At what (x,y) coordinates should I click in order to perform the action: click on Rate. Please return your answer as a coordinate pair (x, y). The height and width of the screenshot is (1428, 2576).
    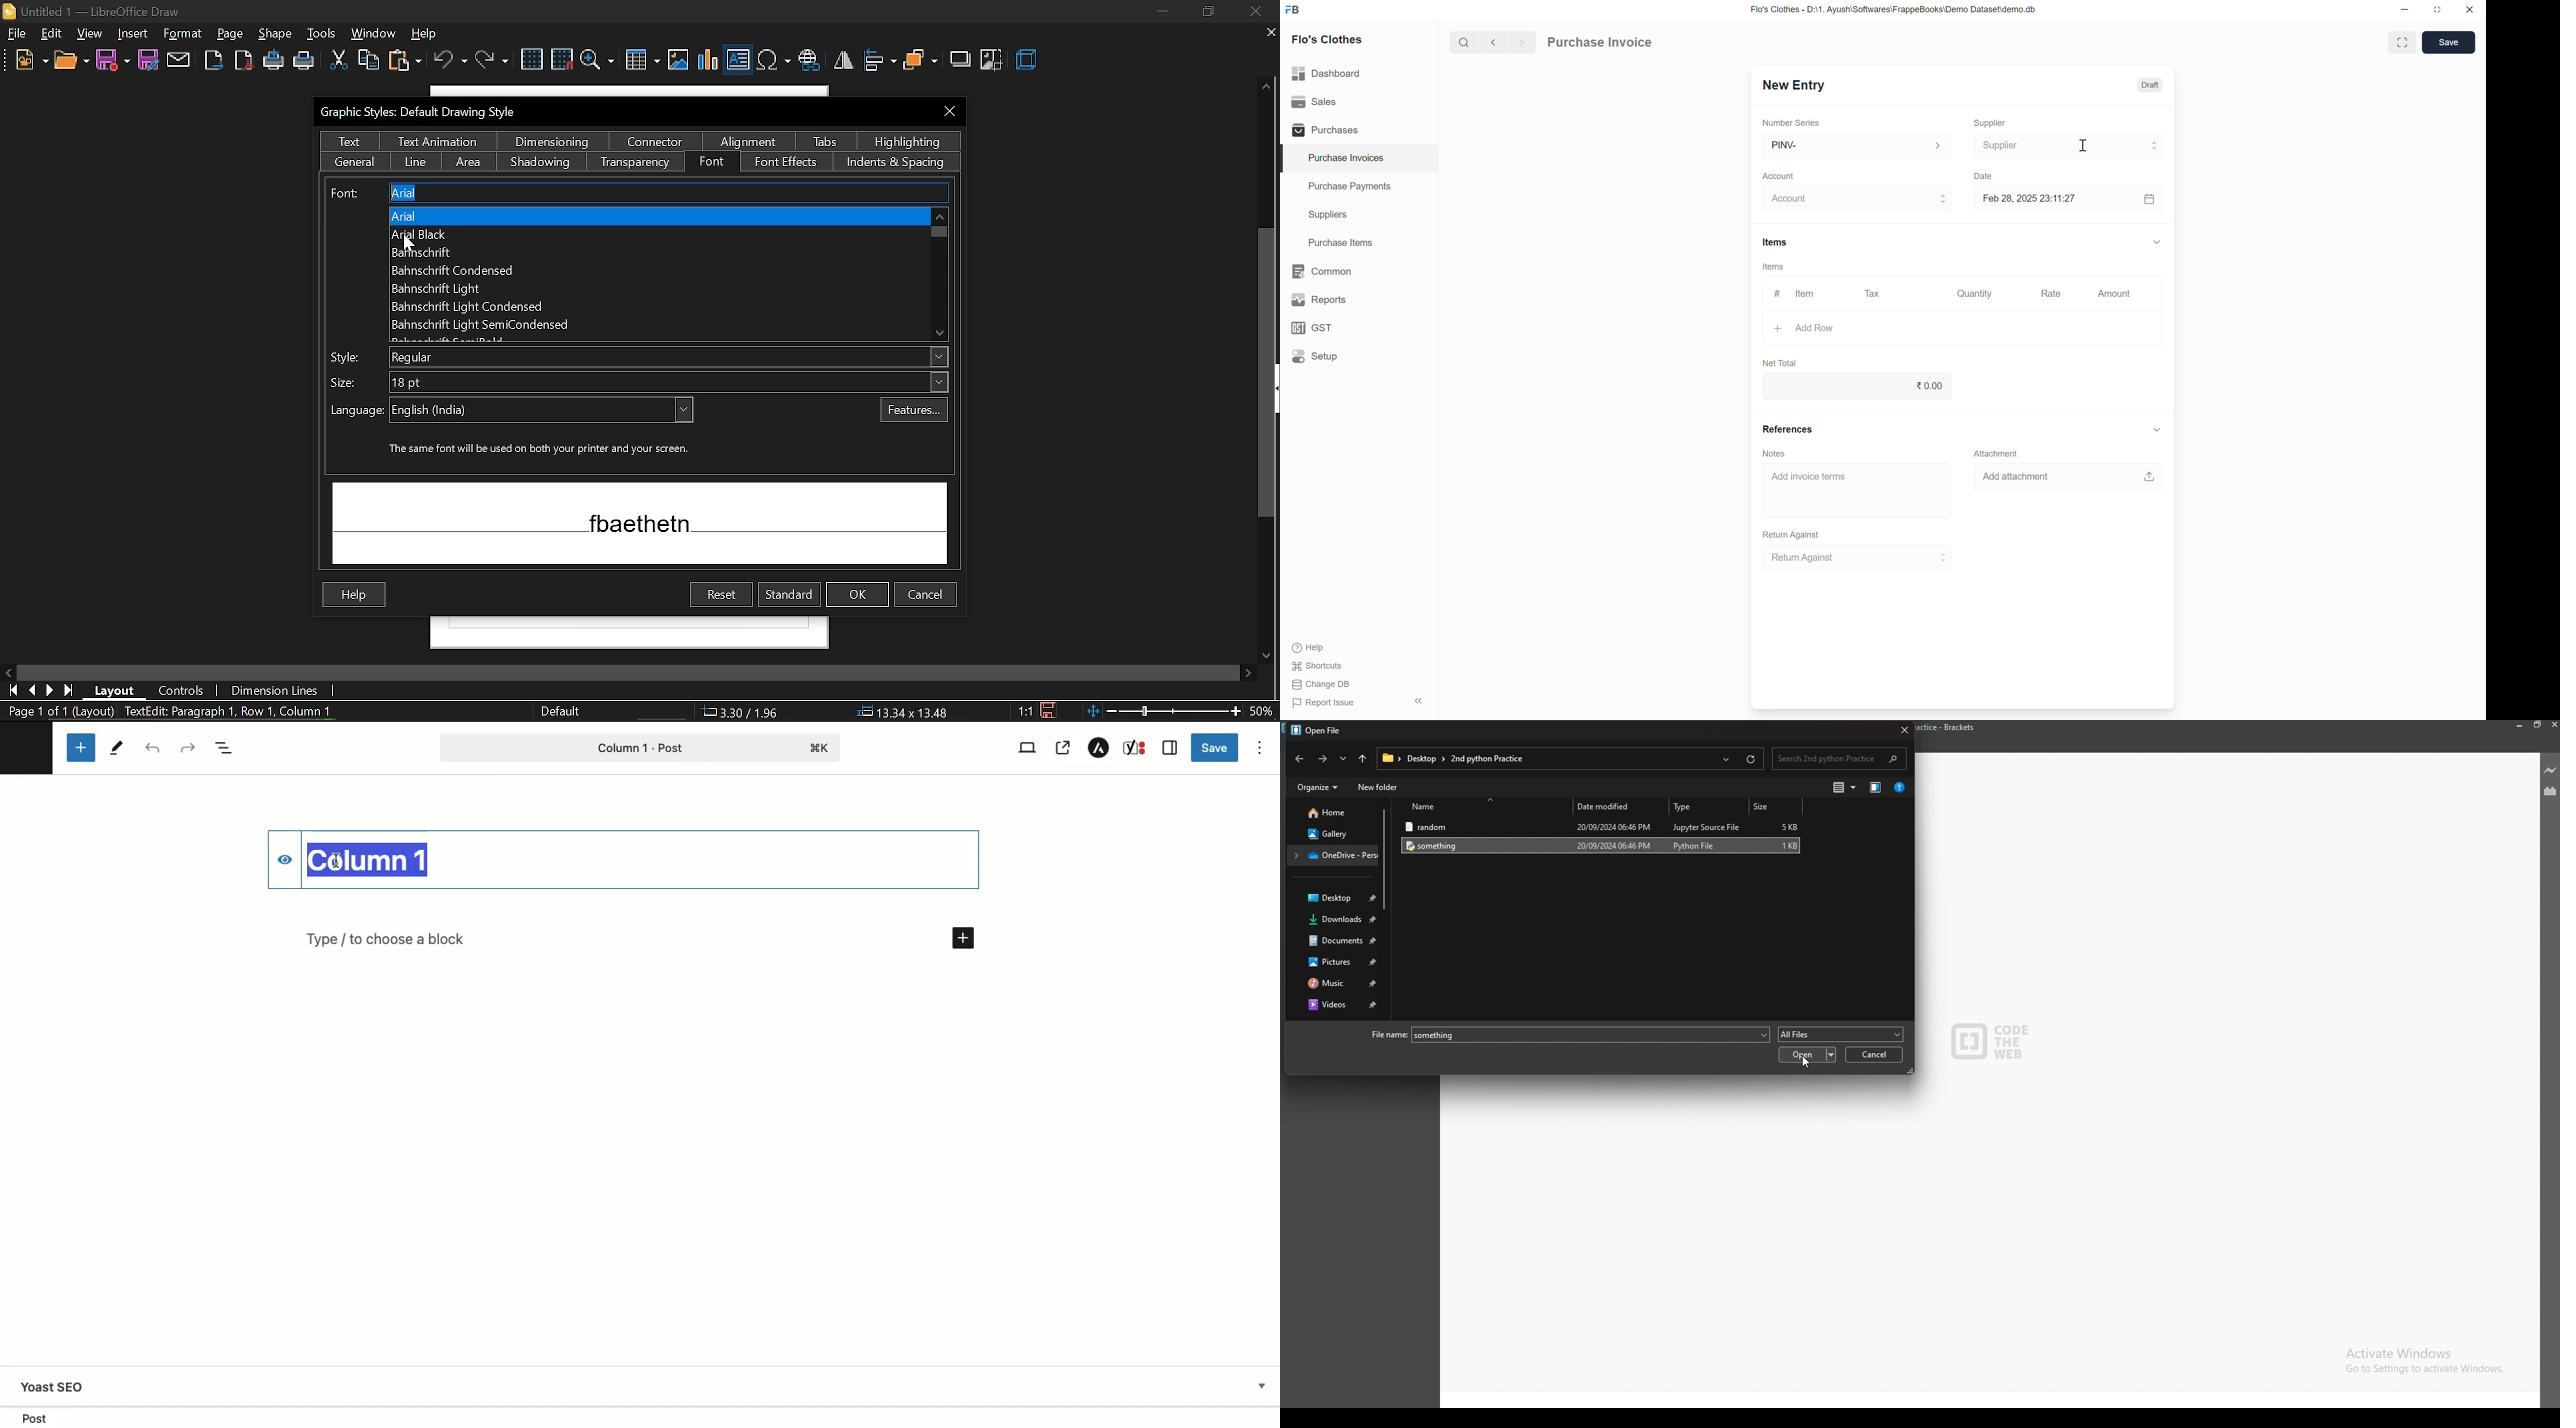
    Looking at the image, I should click on (2050, 294).